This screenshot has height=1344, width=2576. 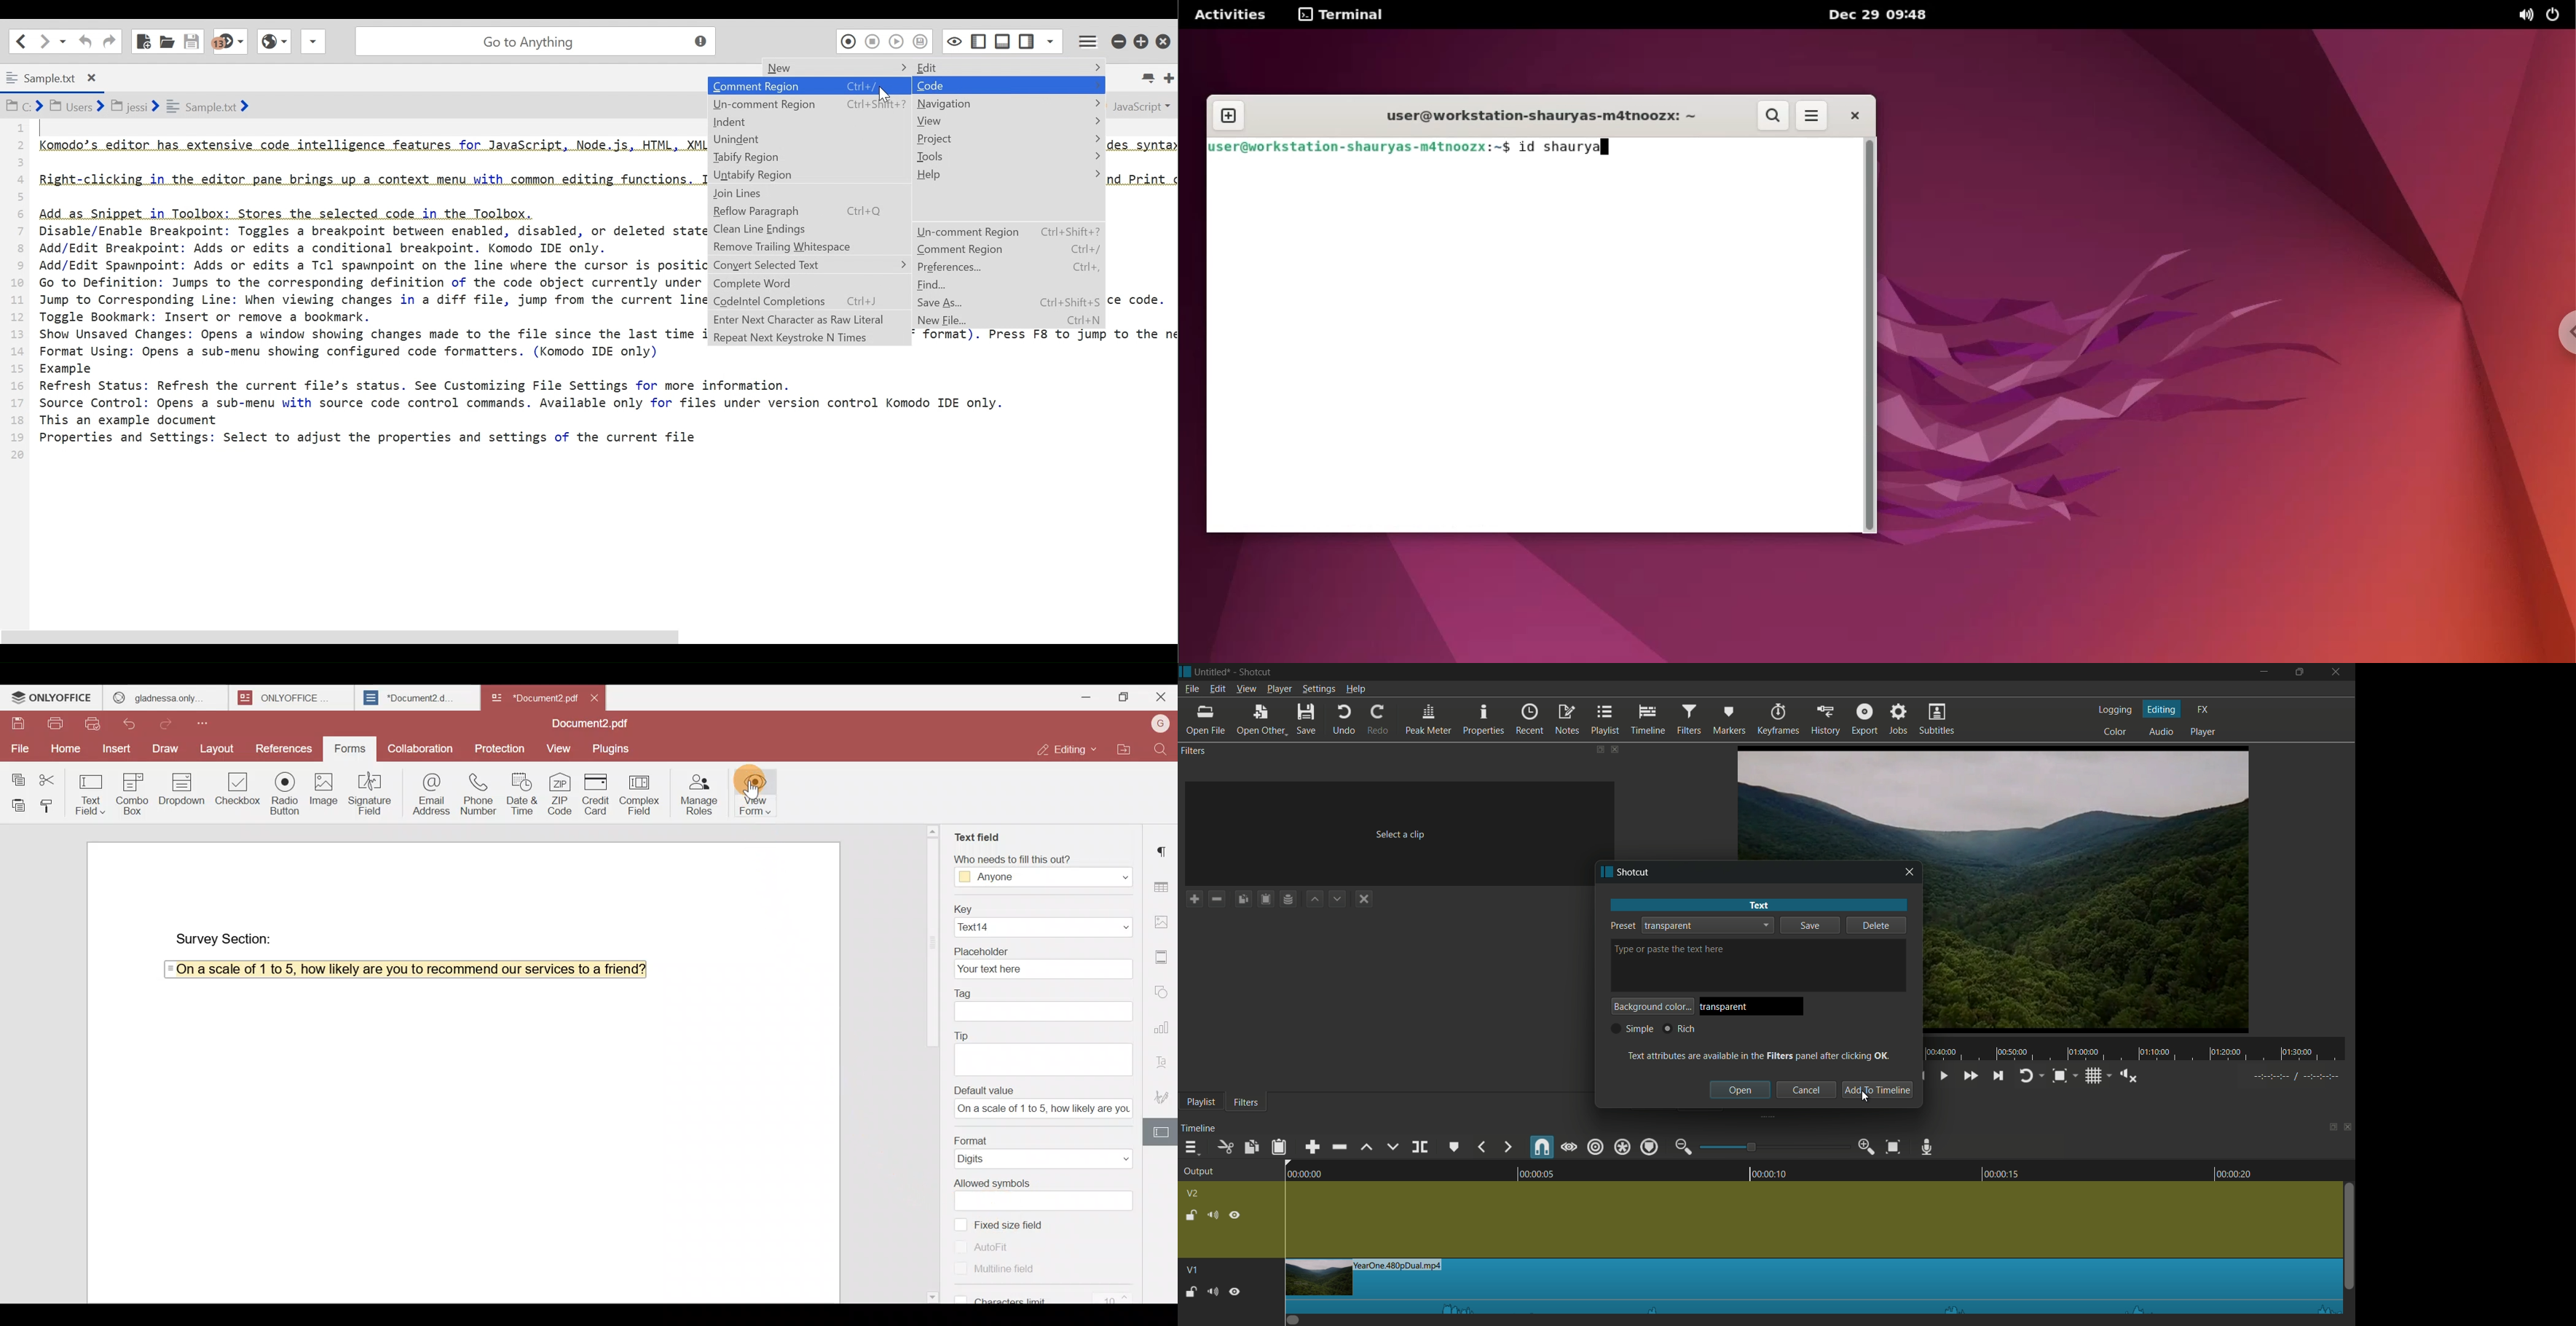 I want to click on GLADNESS ONLY, so click(x=161, y=695).